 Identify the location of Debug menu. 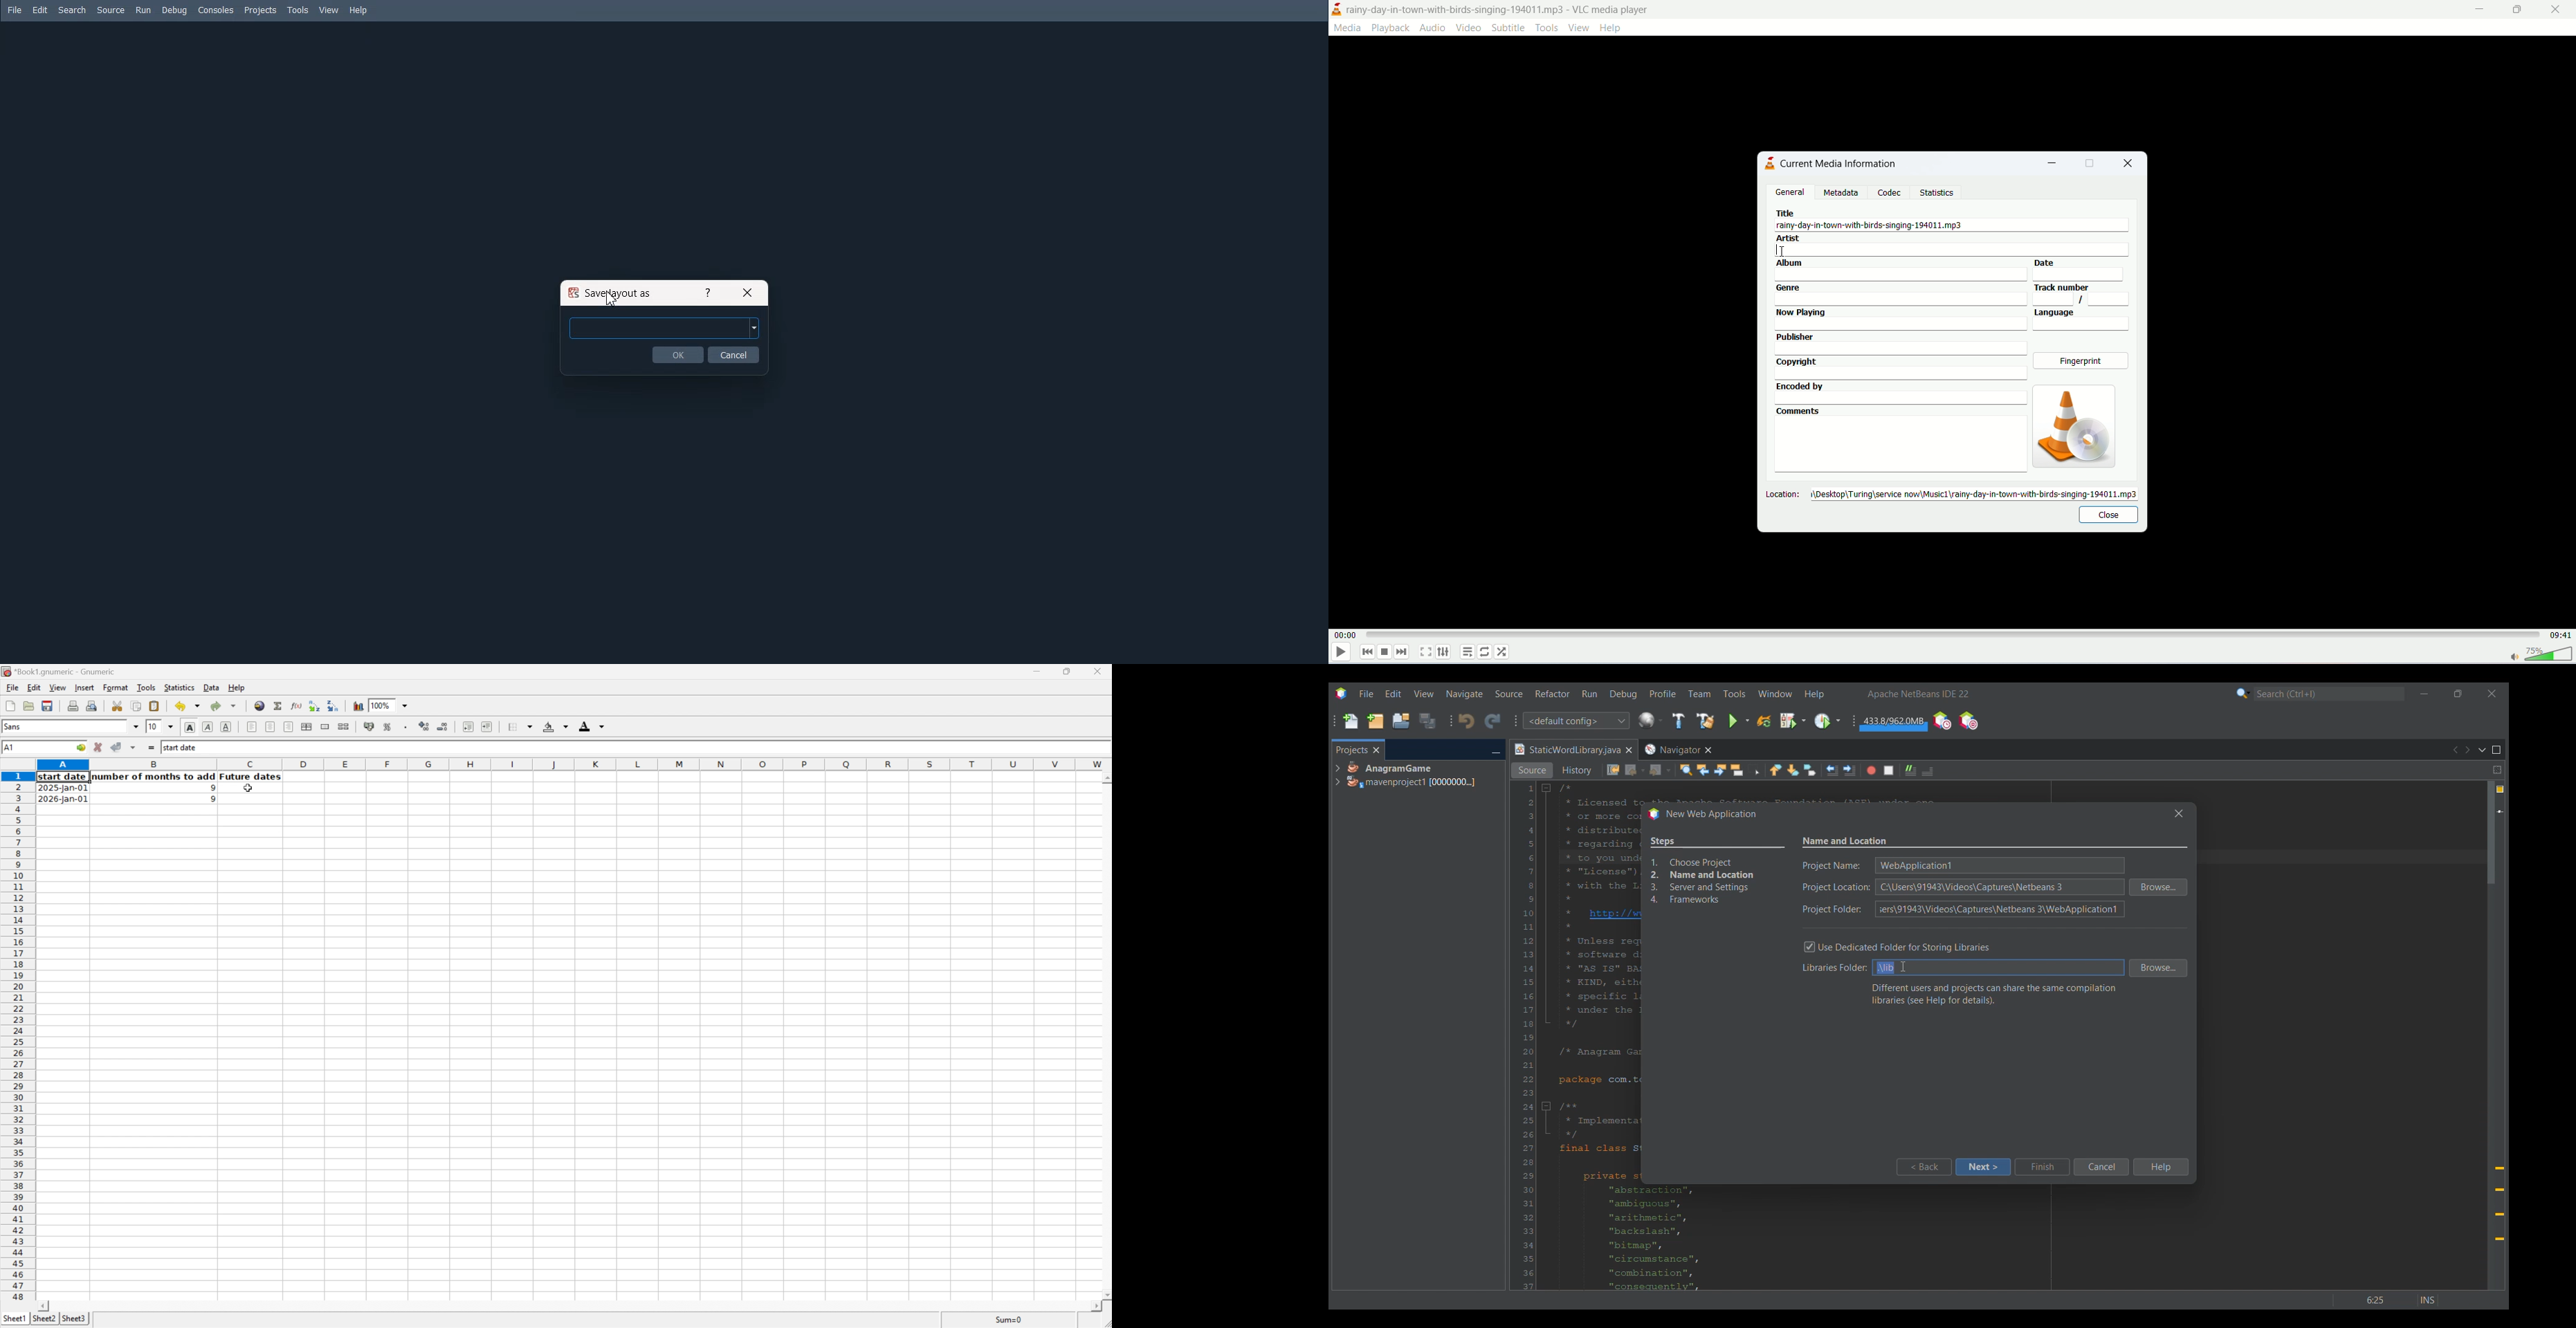
(1624, 694).